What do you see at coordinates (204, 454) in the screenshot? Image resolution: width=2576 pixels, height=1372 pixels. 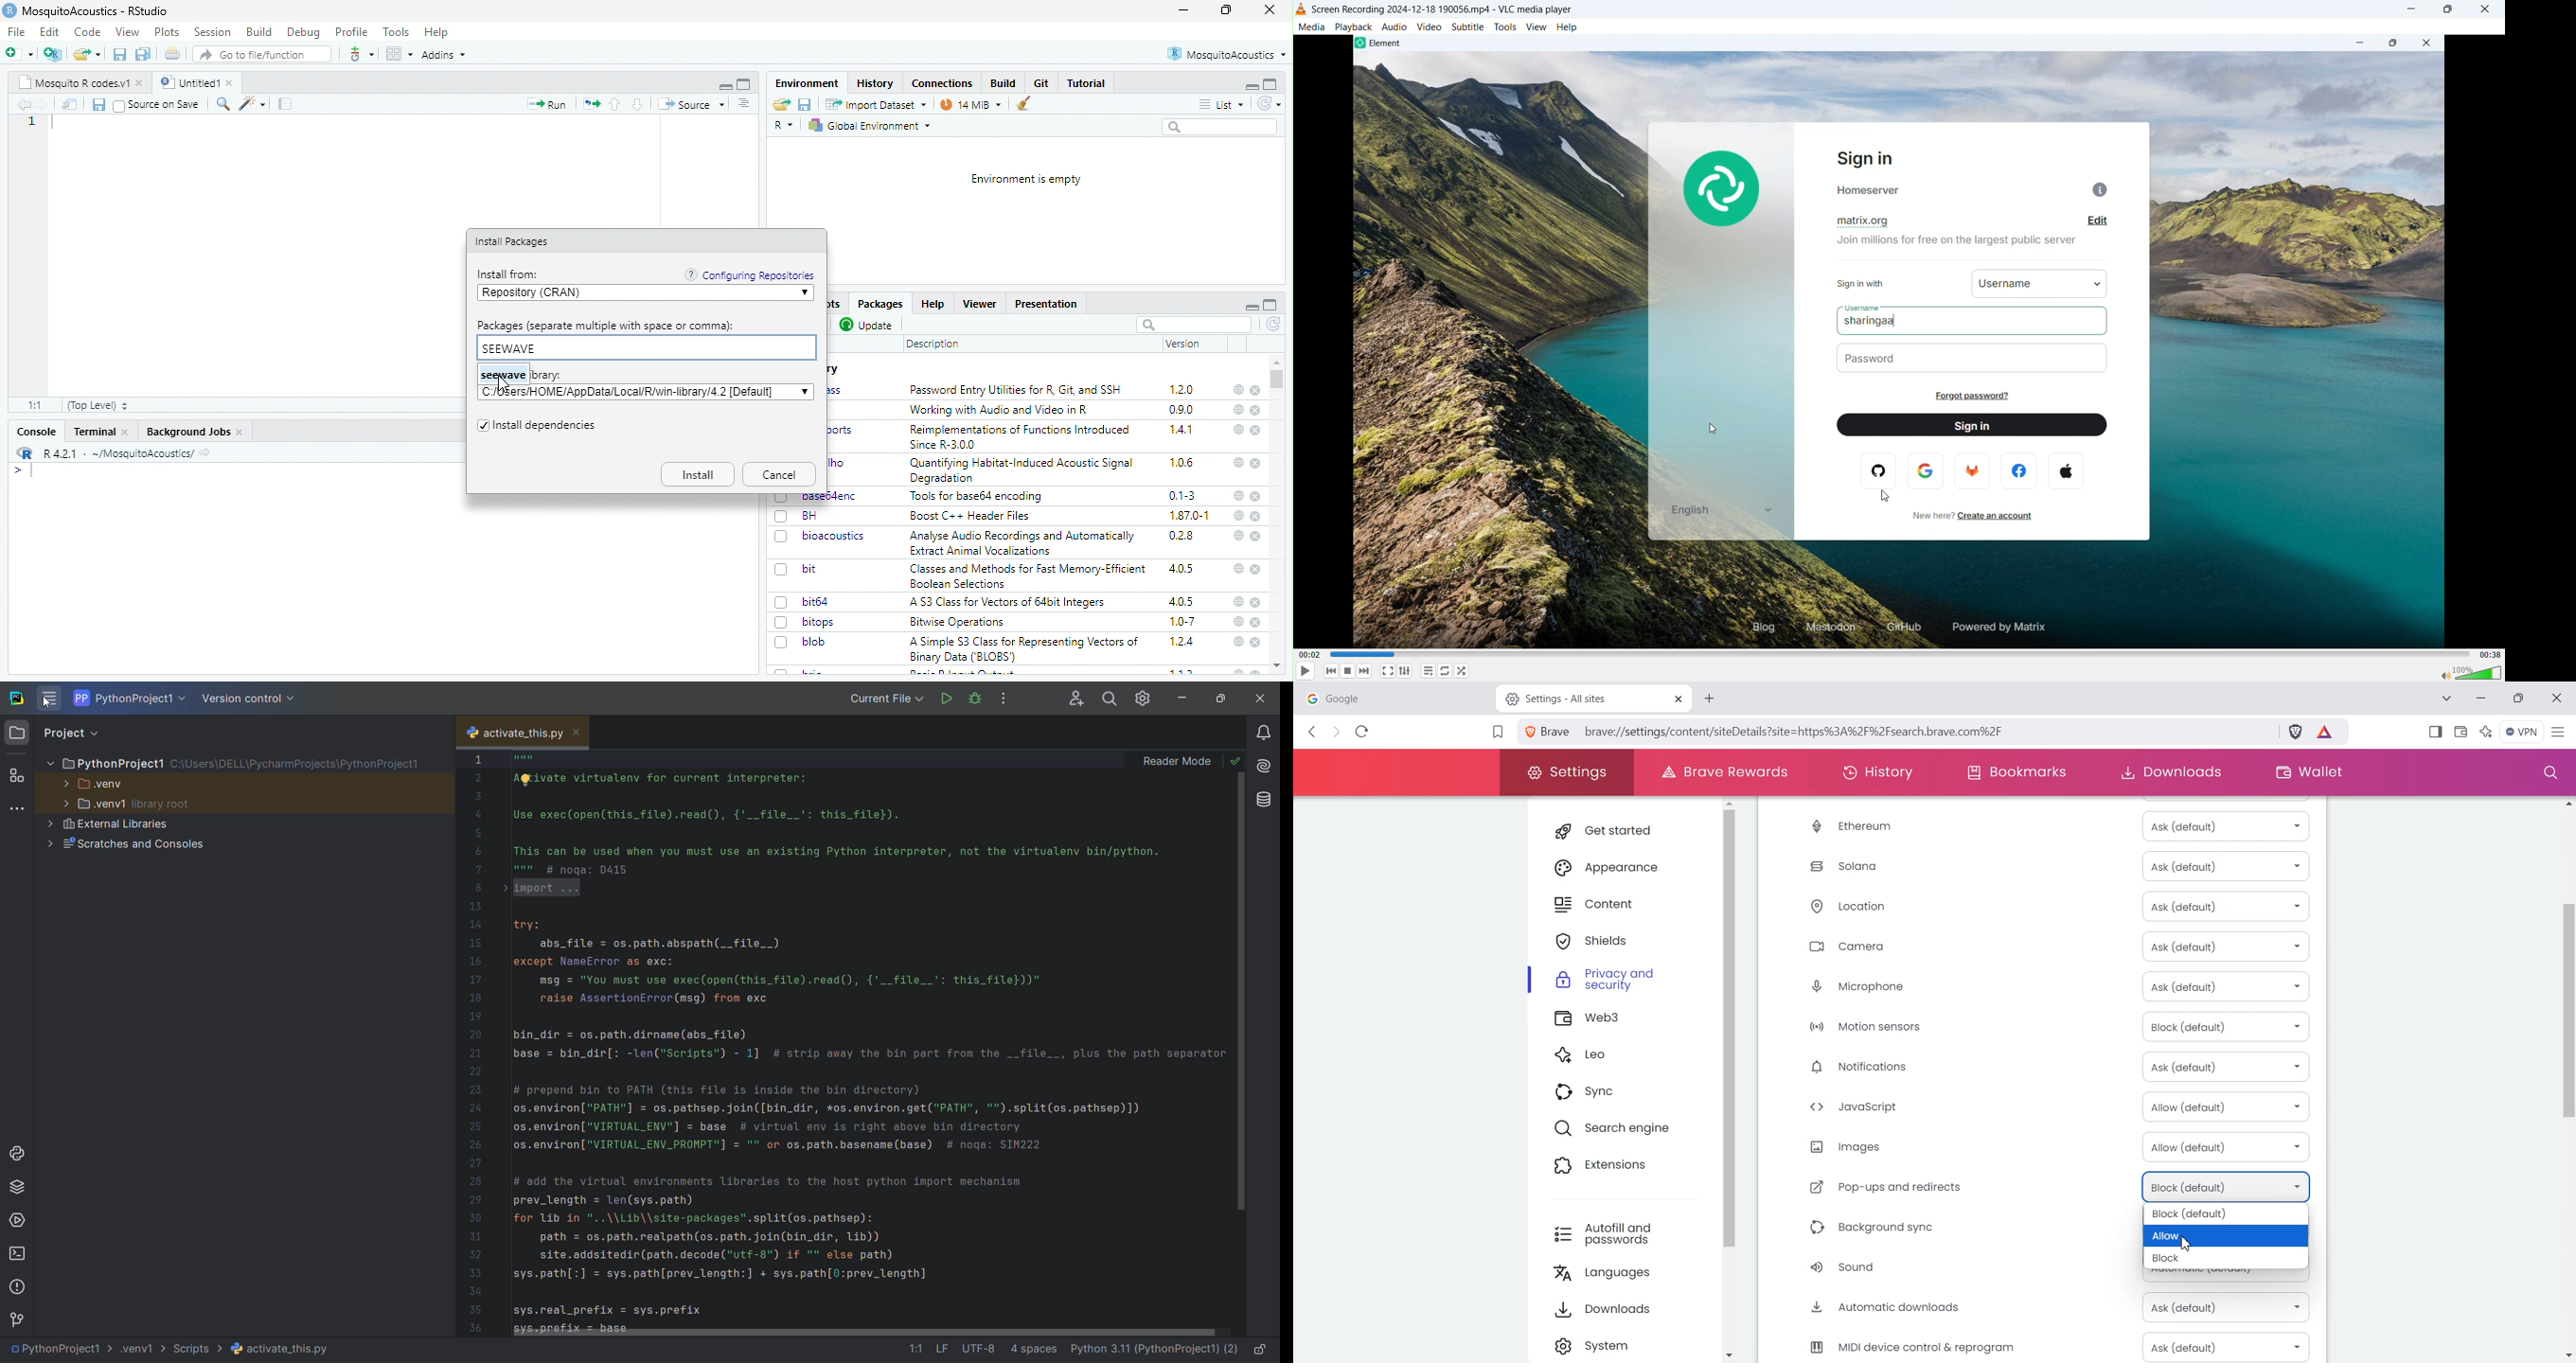 I see `share` at bounding box center [204, 454].